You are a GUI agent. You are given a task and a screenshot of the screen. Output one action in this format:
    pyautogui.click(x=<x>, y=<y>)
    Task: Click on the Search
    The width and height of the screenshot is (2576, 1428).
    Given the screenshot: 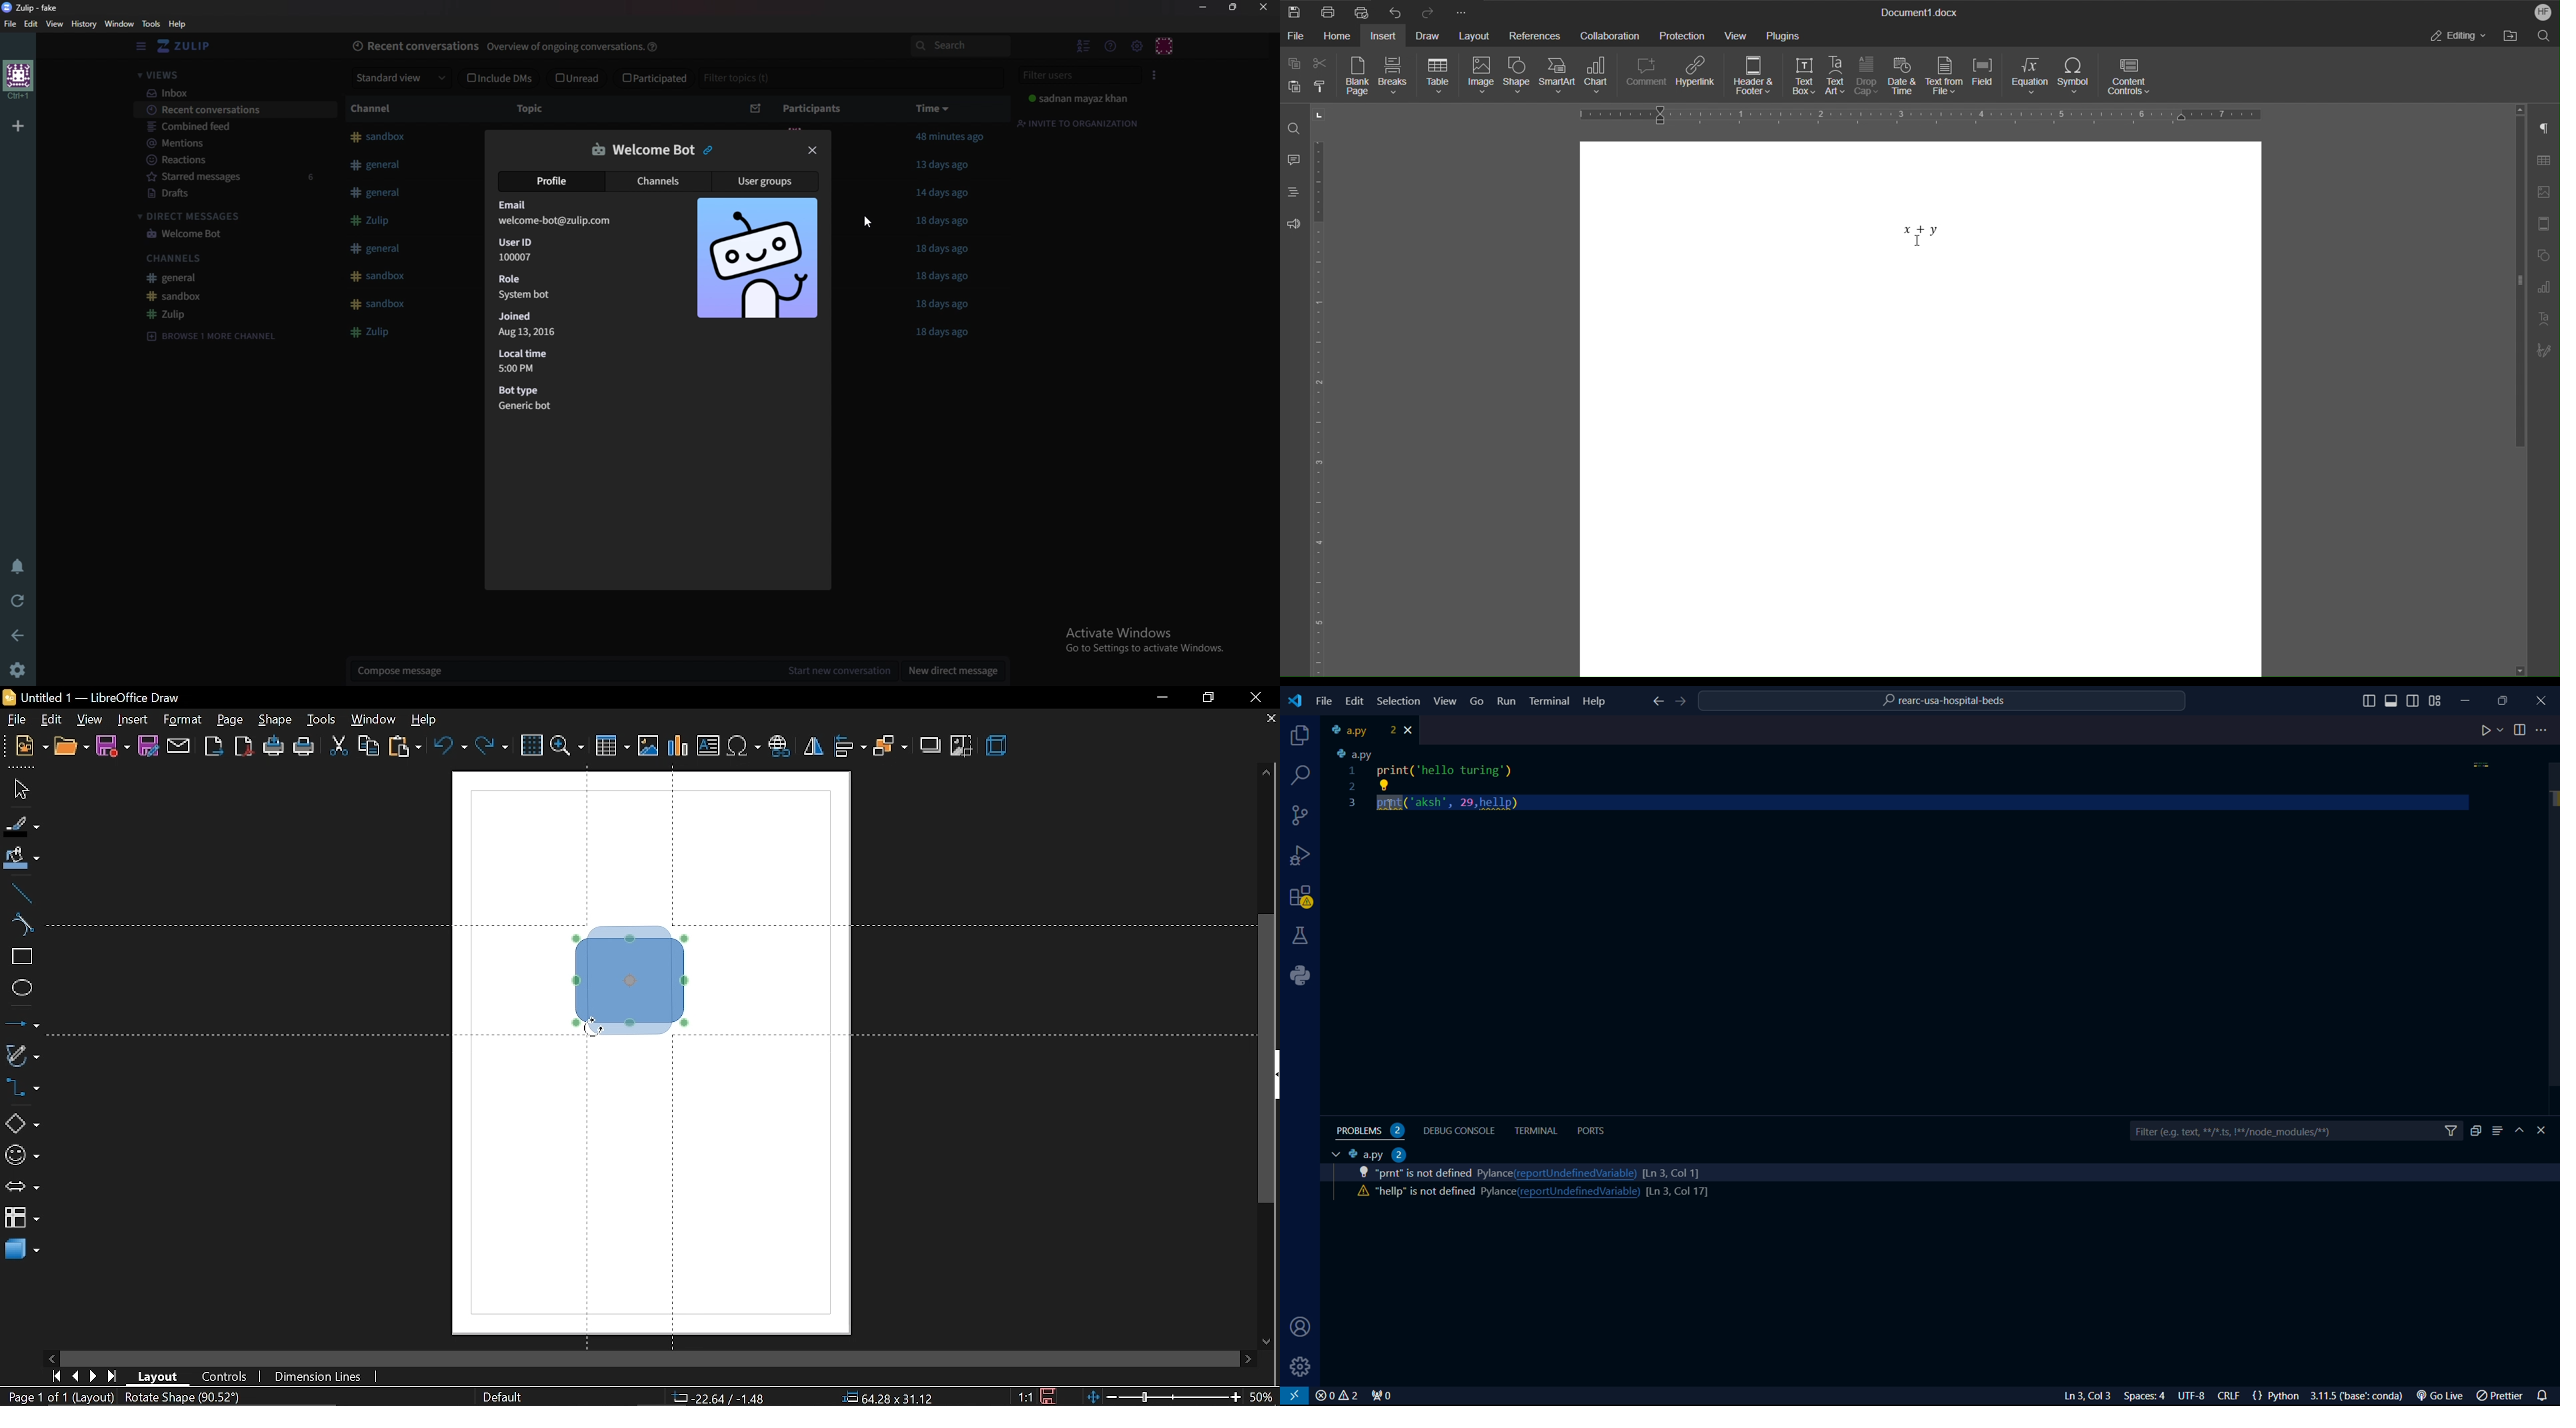 What is the action you would take?
    pyautogui.click(x=2547, y=37)
    